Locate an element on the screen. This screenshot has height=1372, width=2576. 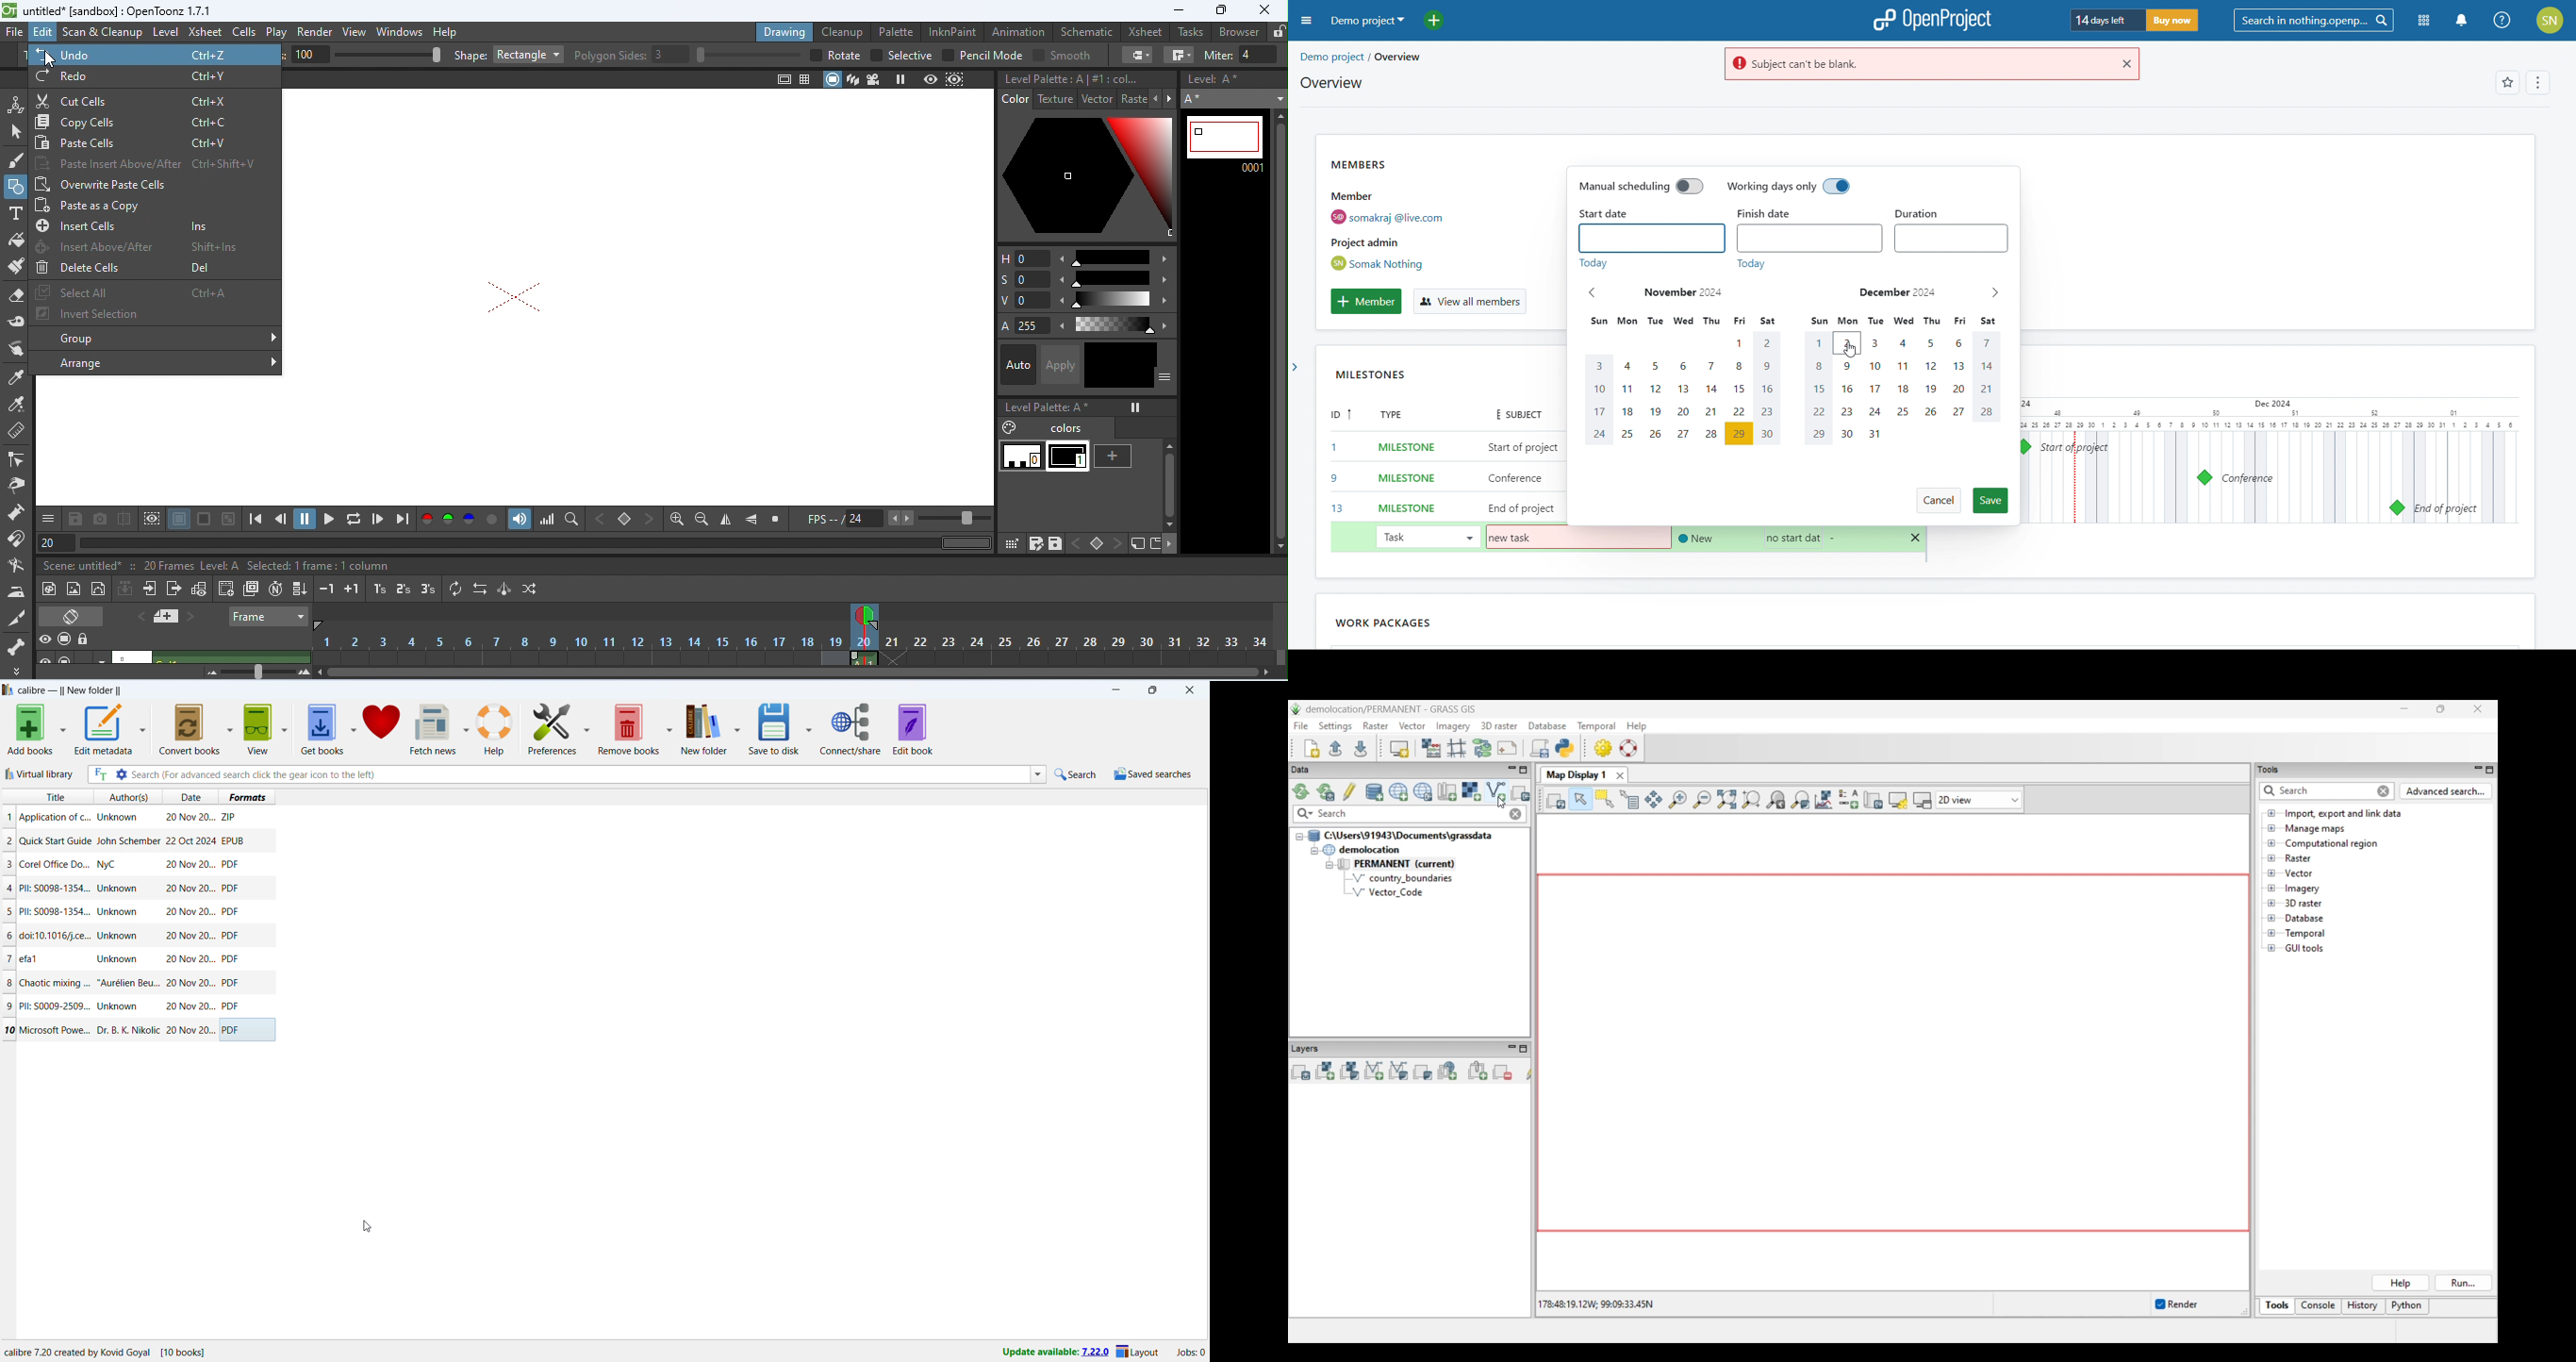
notification is located at coordinates (2461, 21).